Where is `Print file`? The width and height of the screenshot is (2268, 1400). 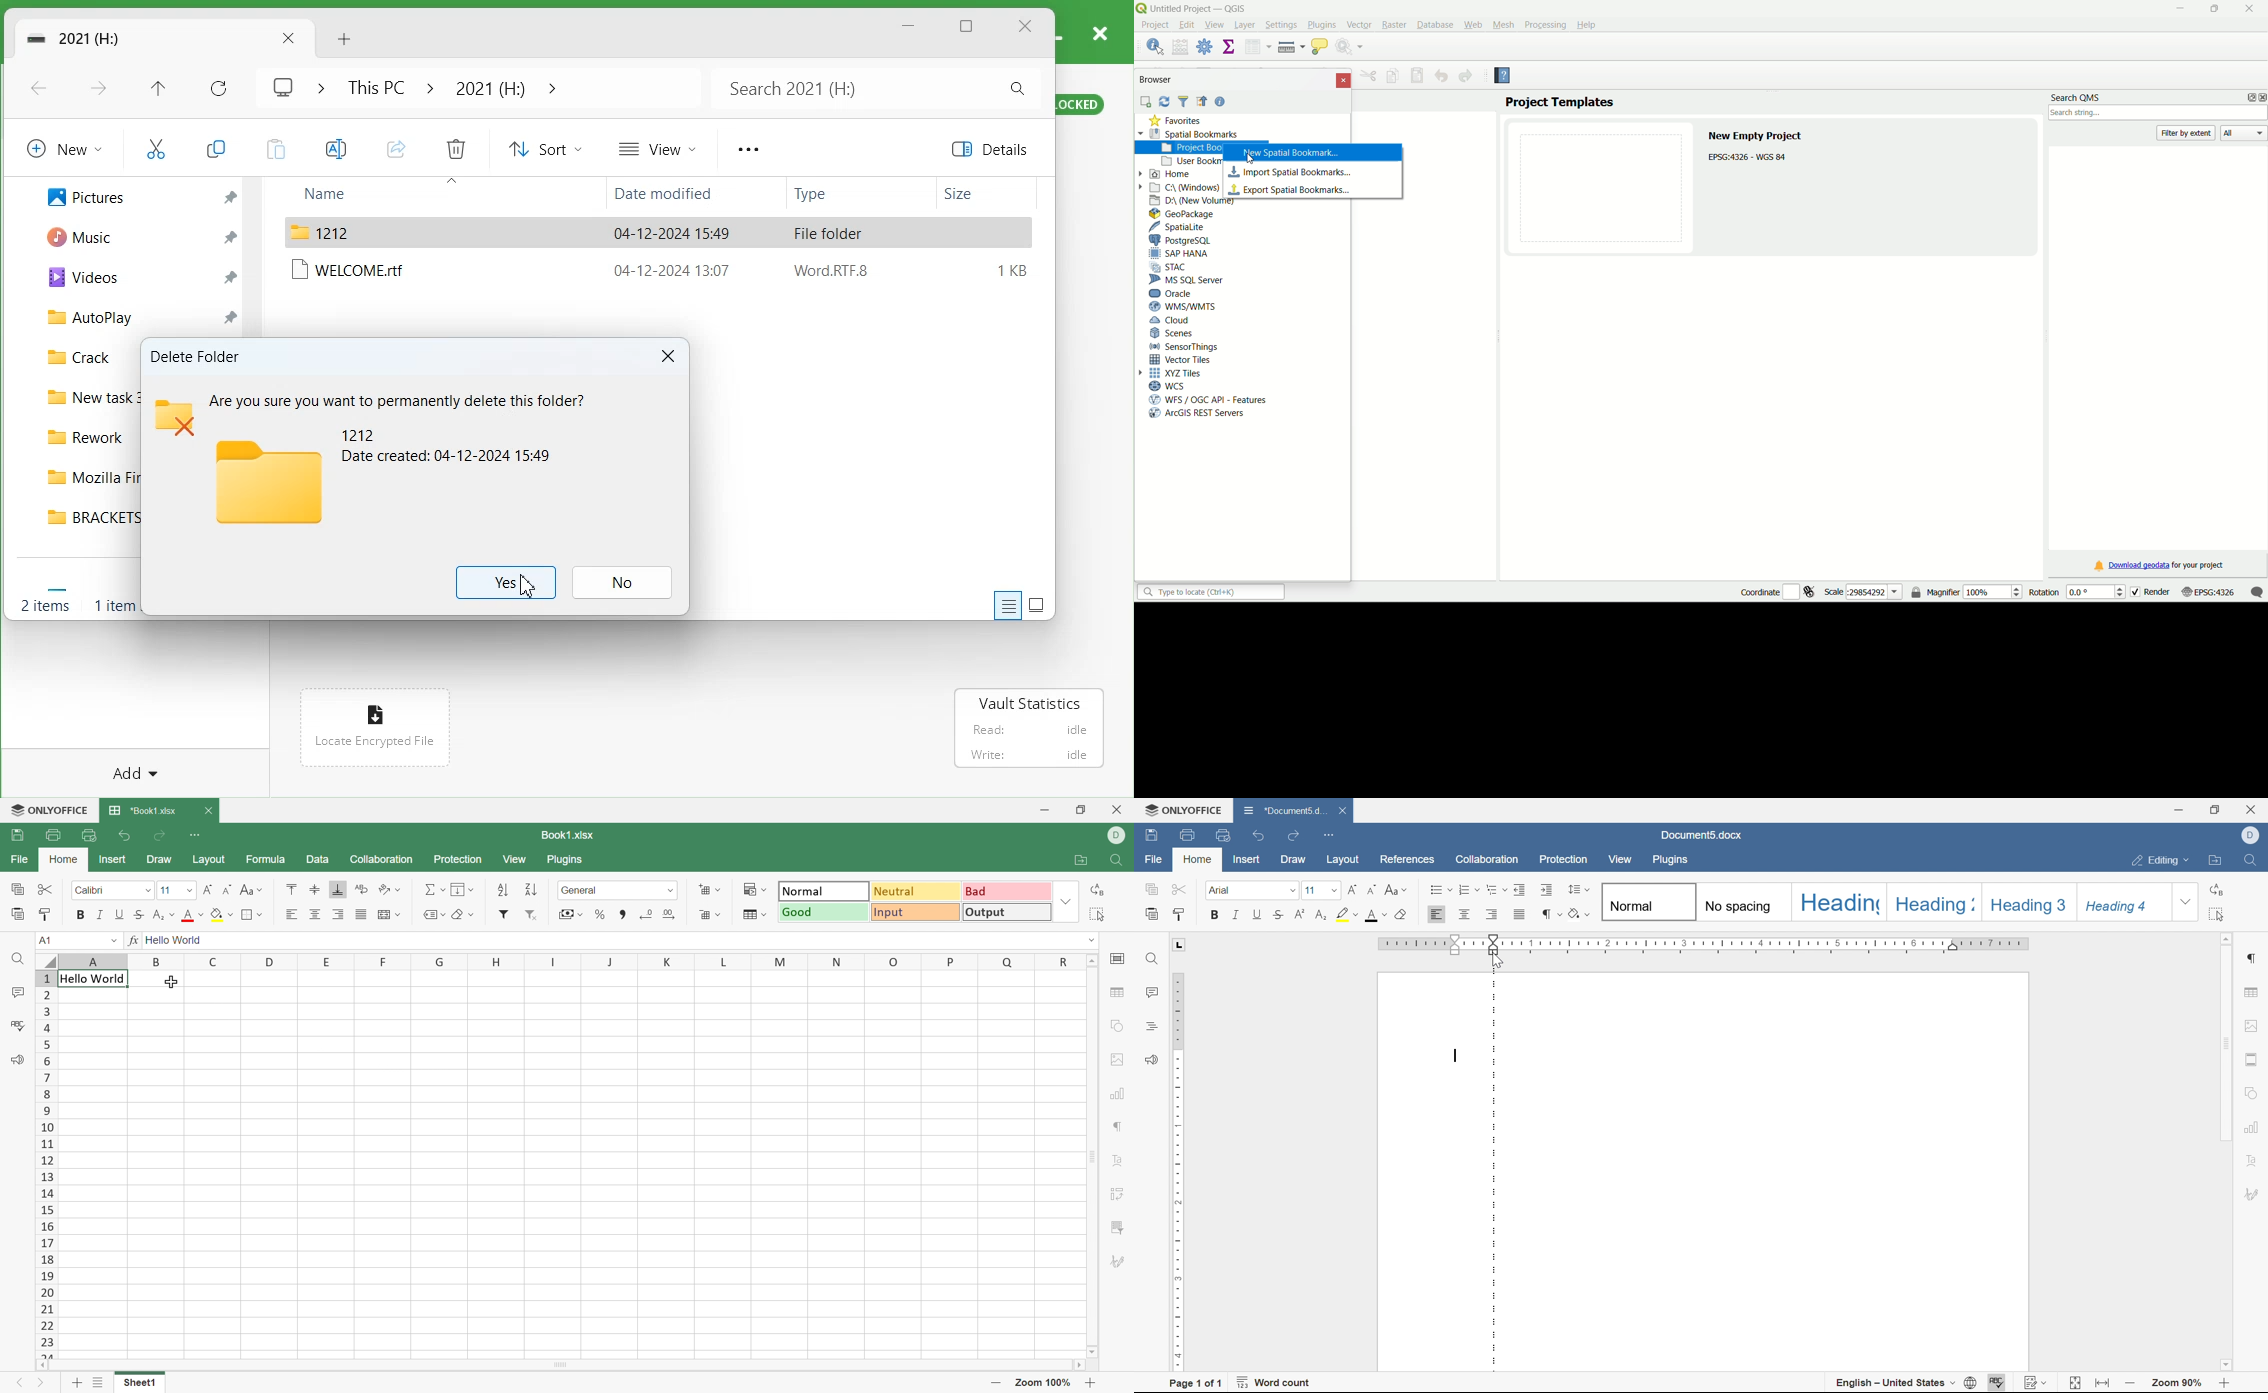 Print file is located at coordinates (55, 835).